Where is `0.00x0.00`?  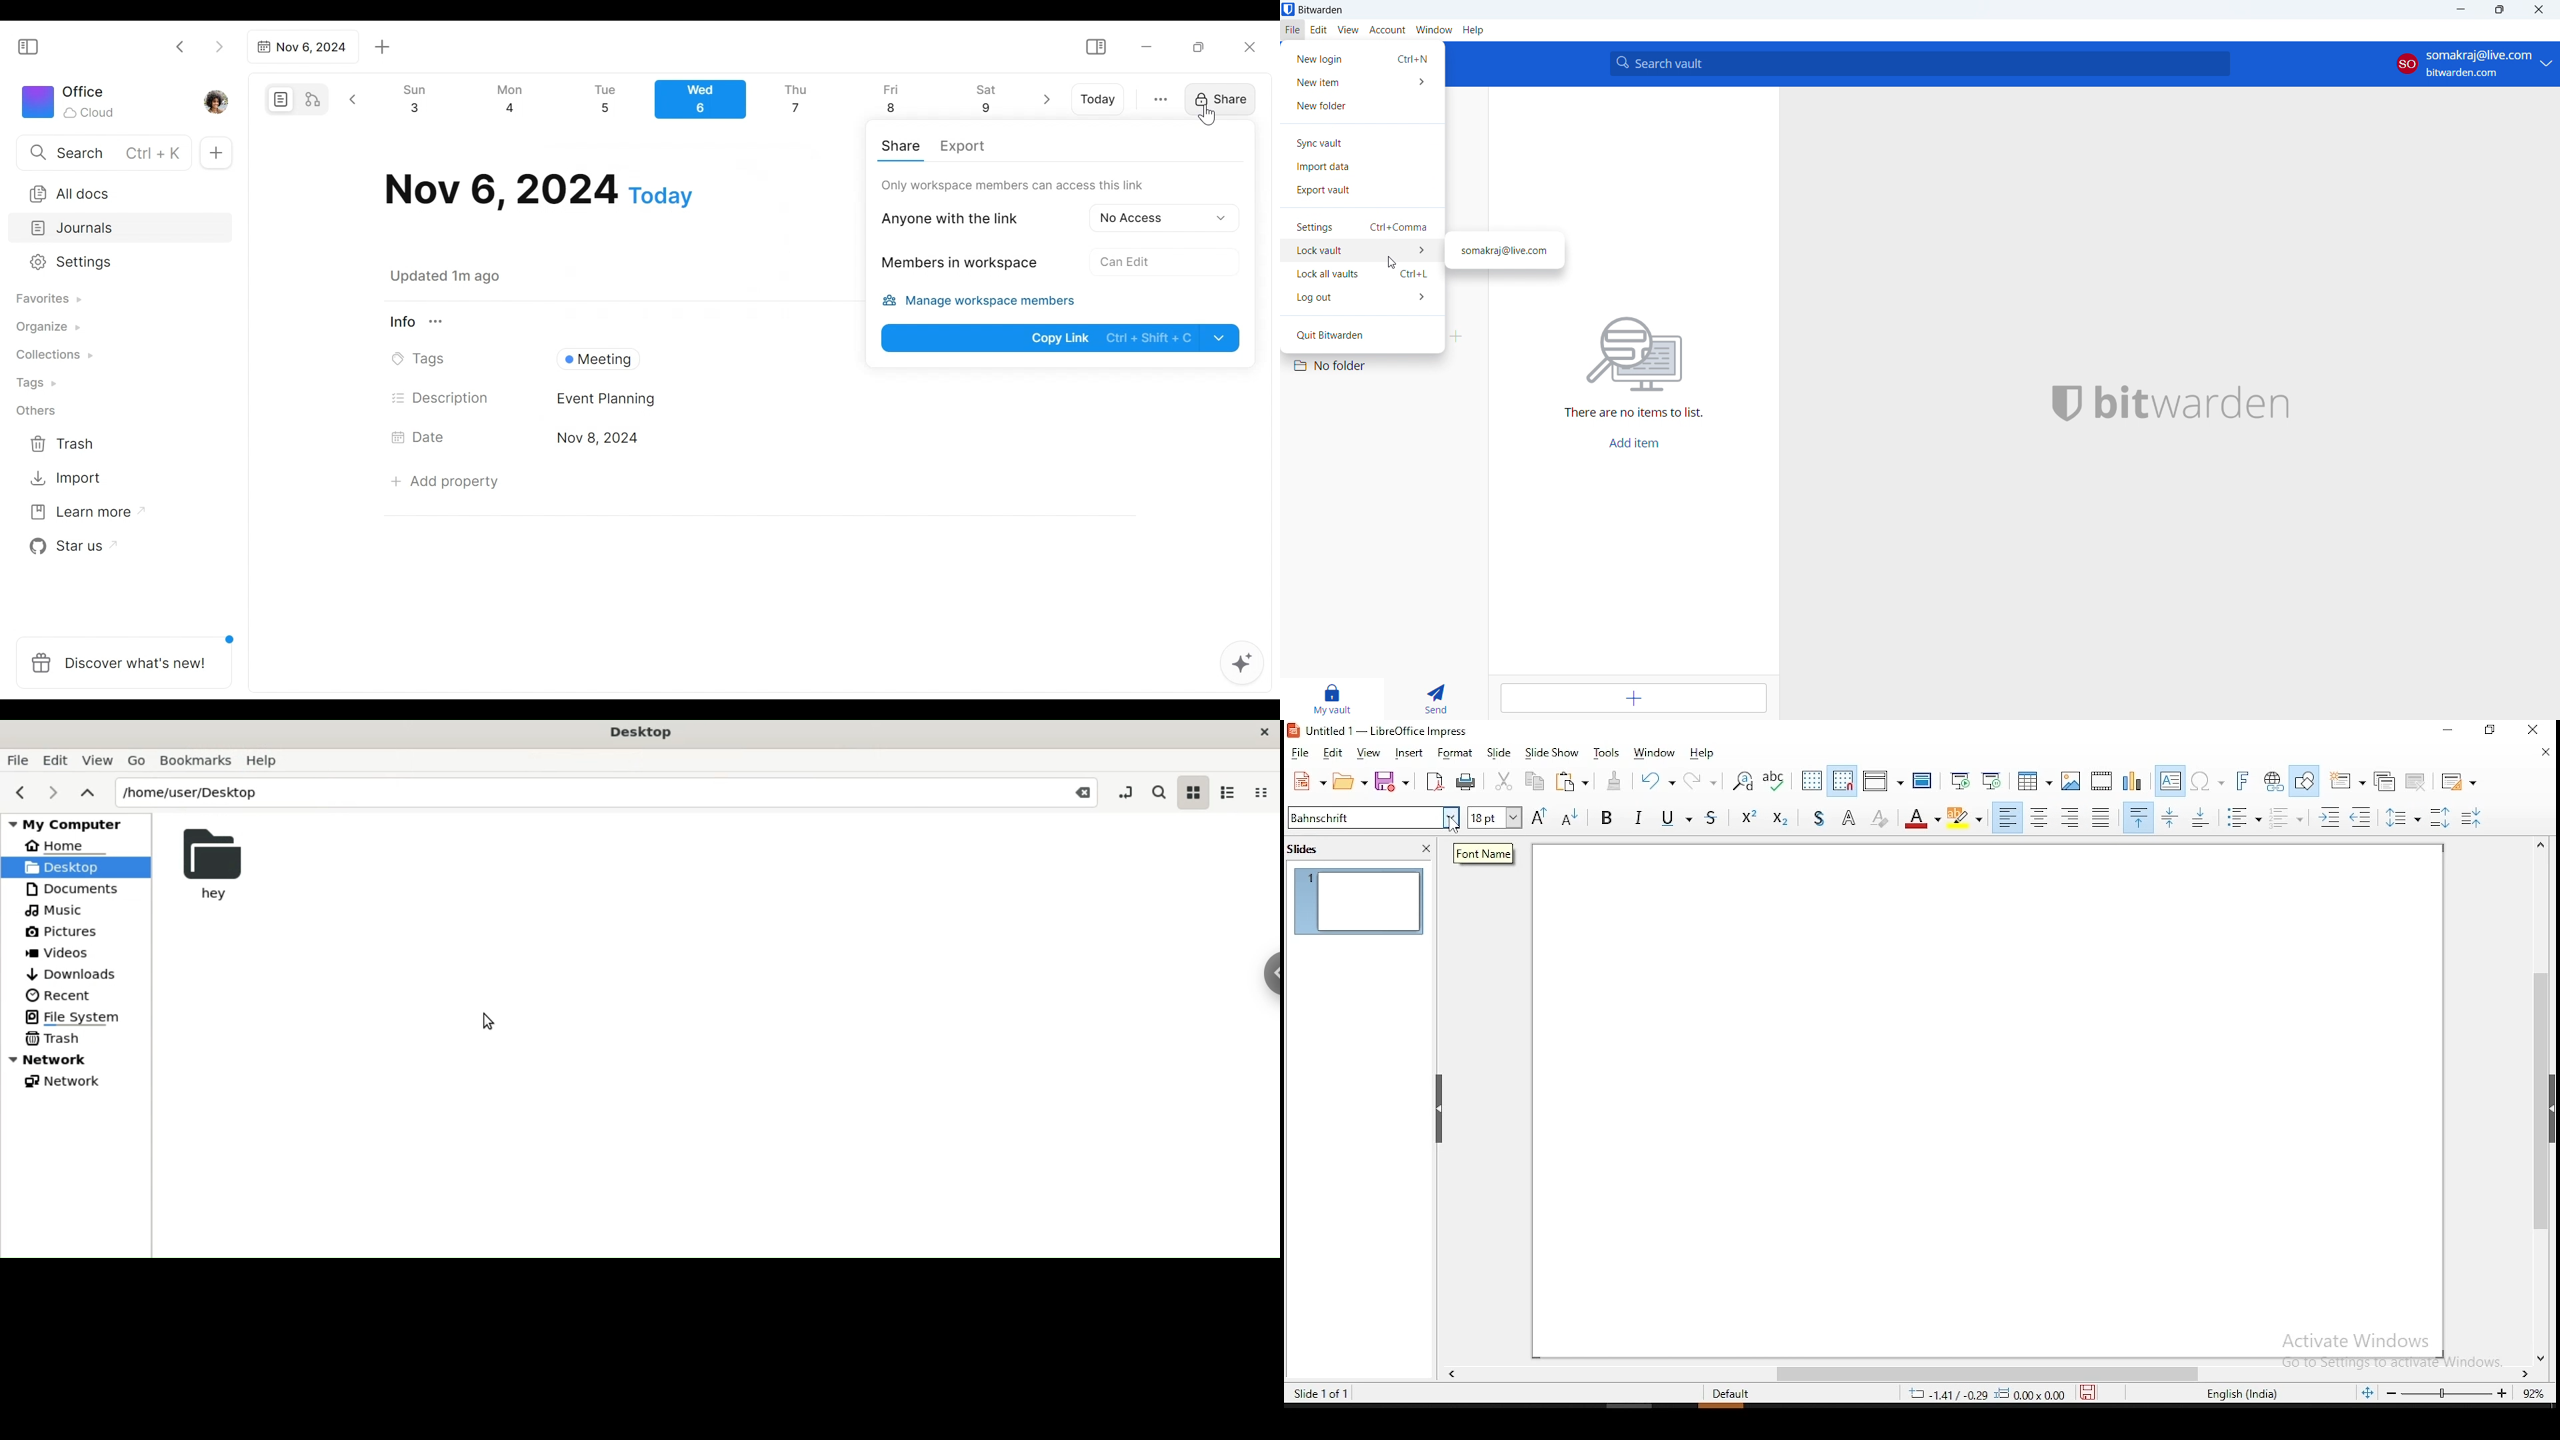 0.00x0.00 is located at coordinates (2032, 1394).